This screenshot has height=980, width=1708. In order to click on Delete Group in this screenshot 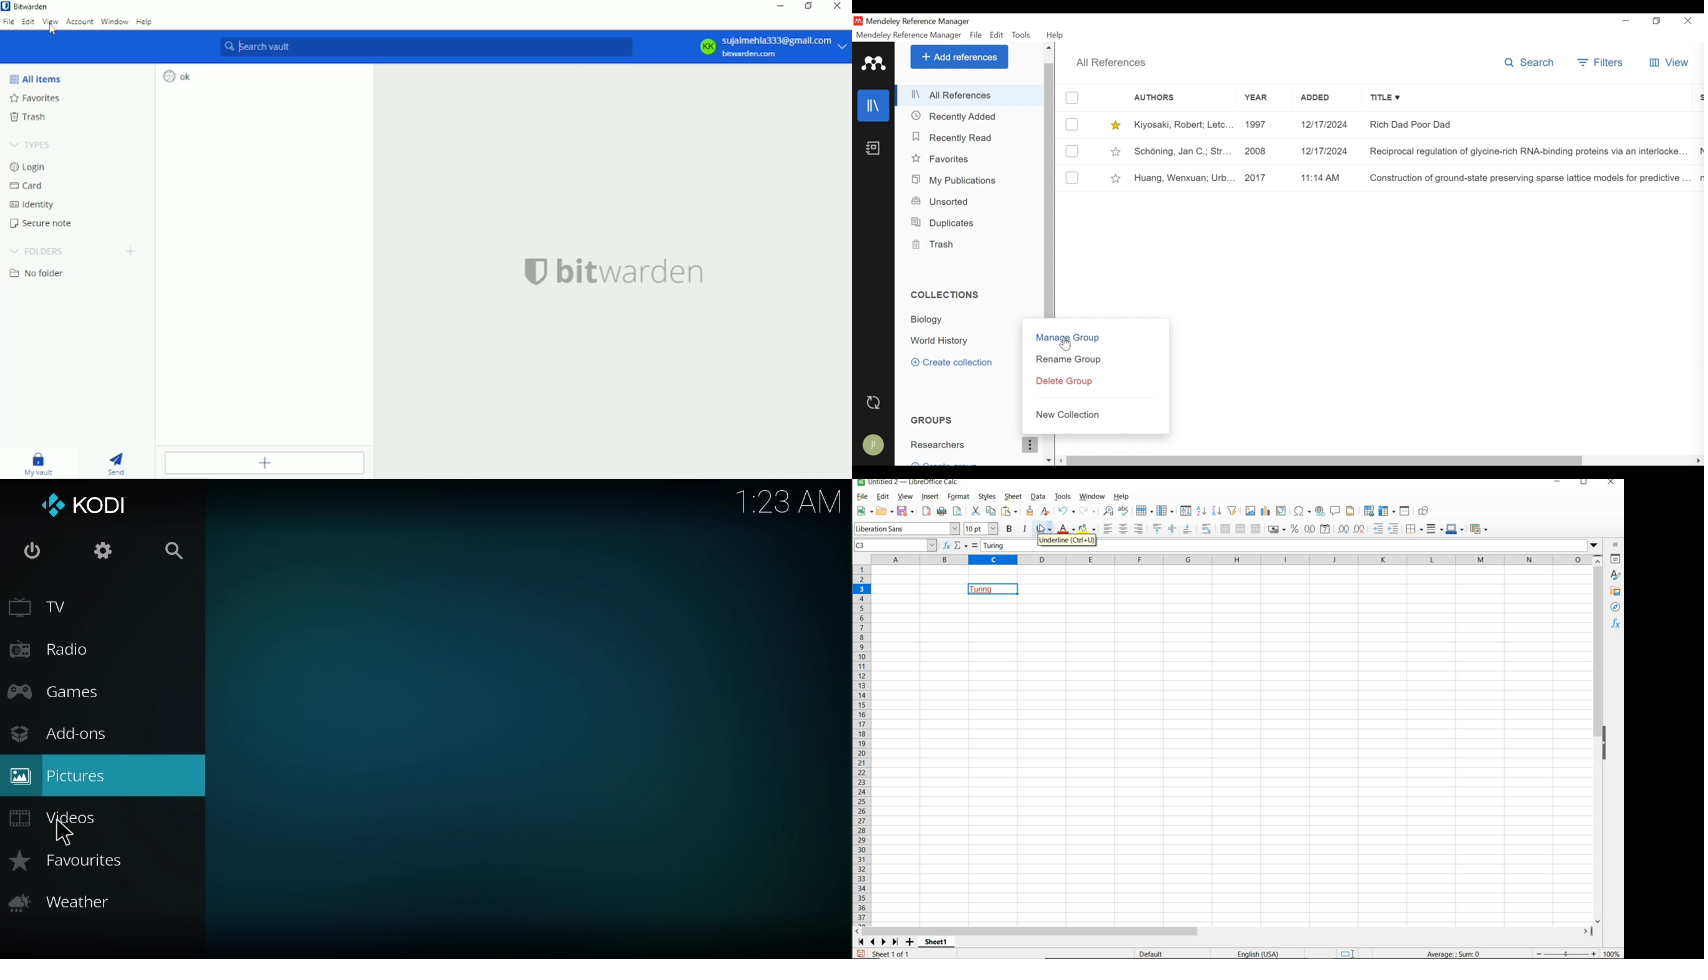, I will do `click(1095, 382)`.